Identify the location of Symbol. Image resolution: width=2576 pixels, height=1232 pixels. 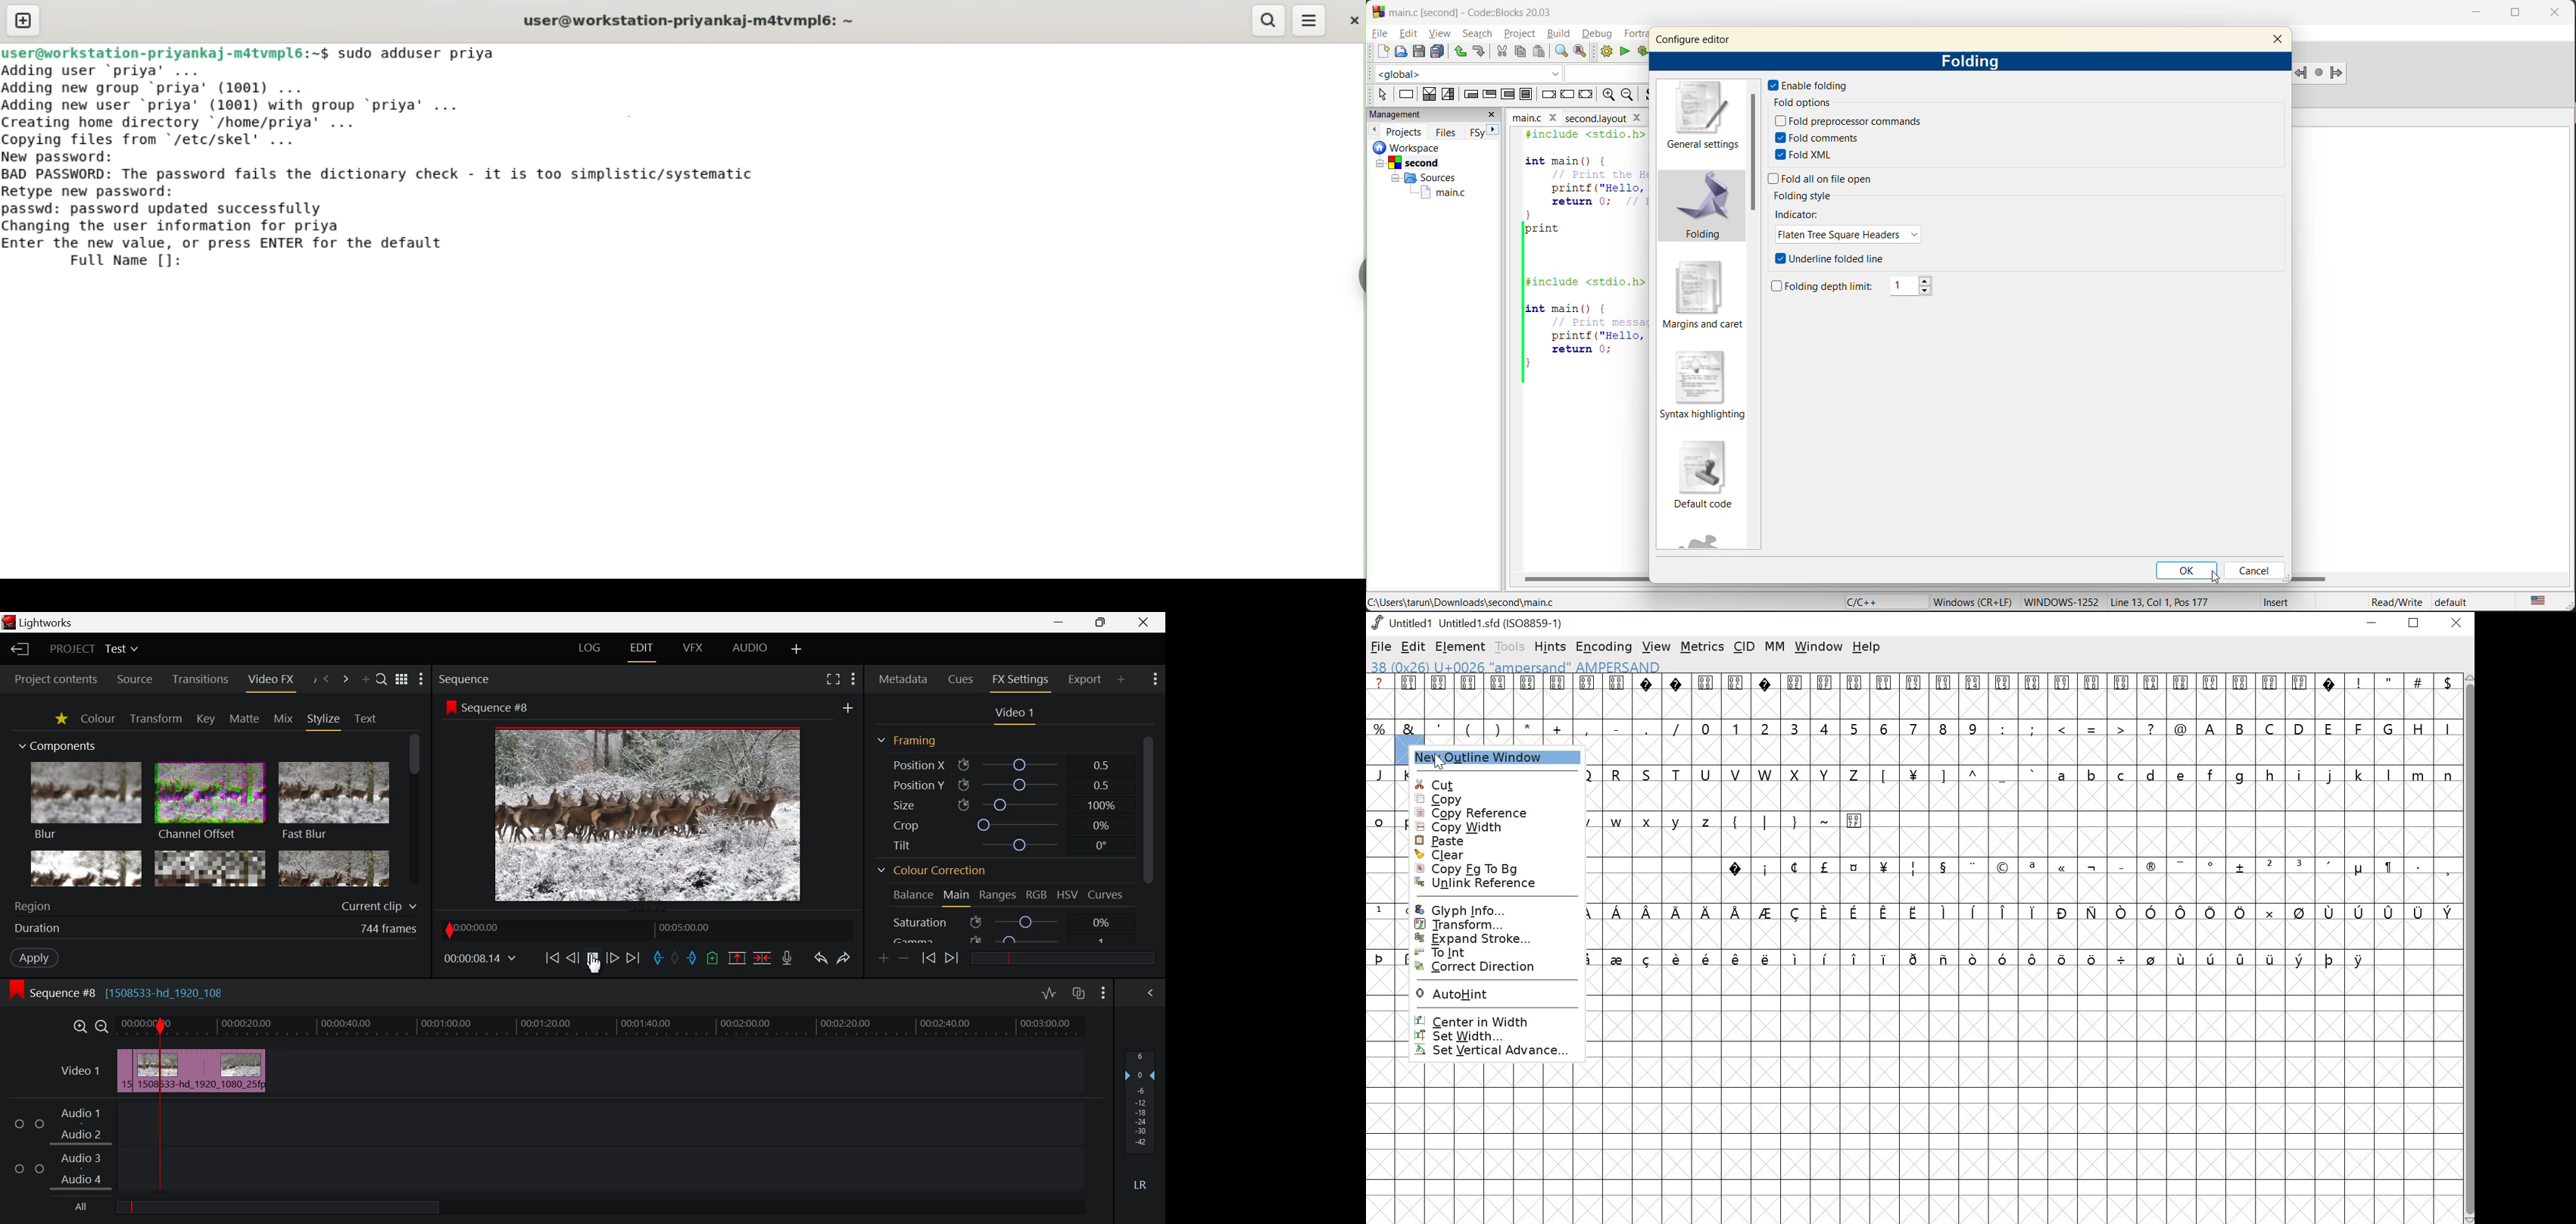
(2212, 865).